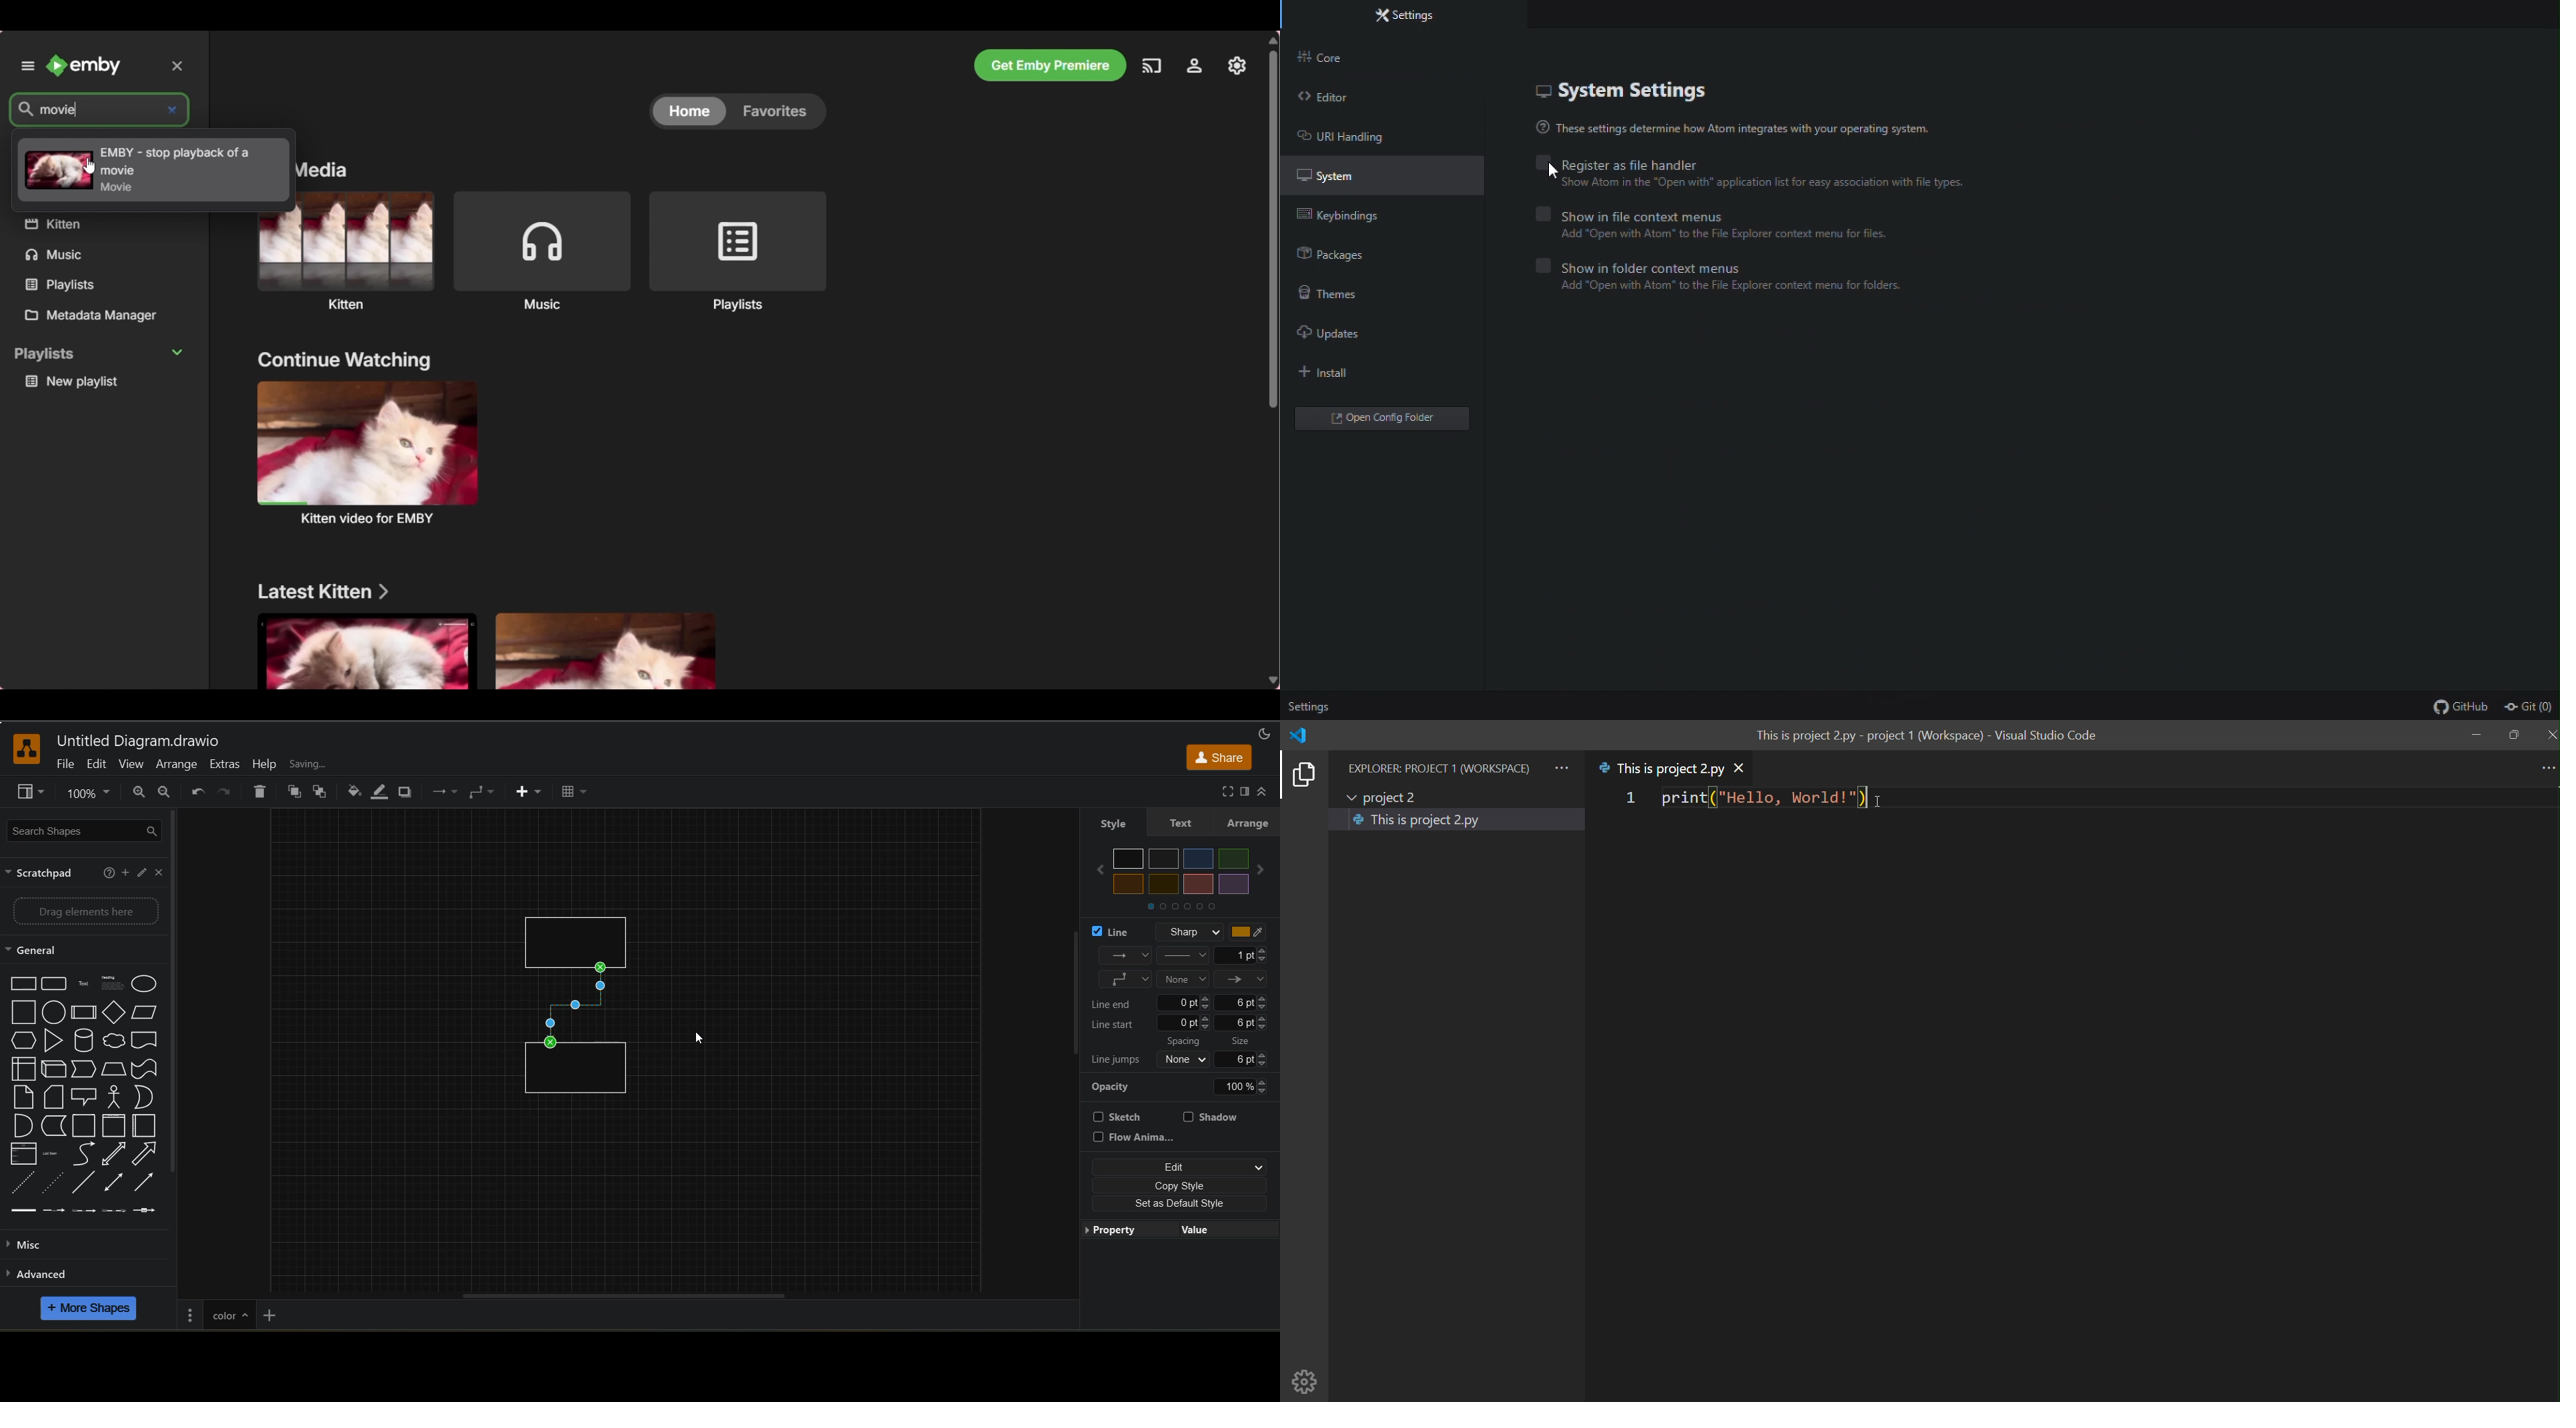  Describe the element at coordinates (55, 1212) in the screenshot. I see `Connector with label` at that location.